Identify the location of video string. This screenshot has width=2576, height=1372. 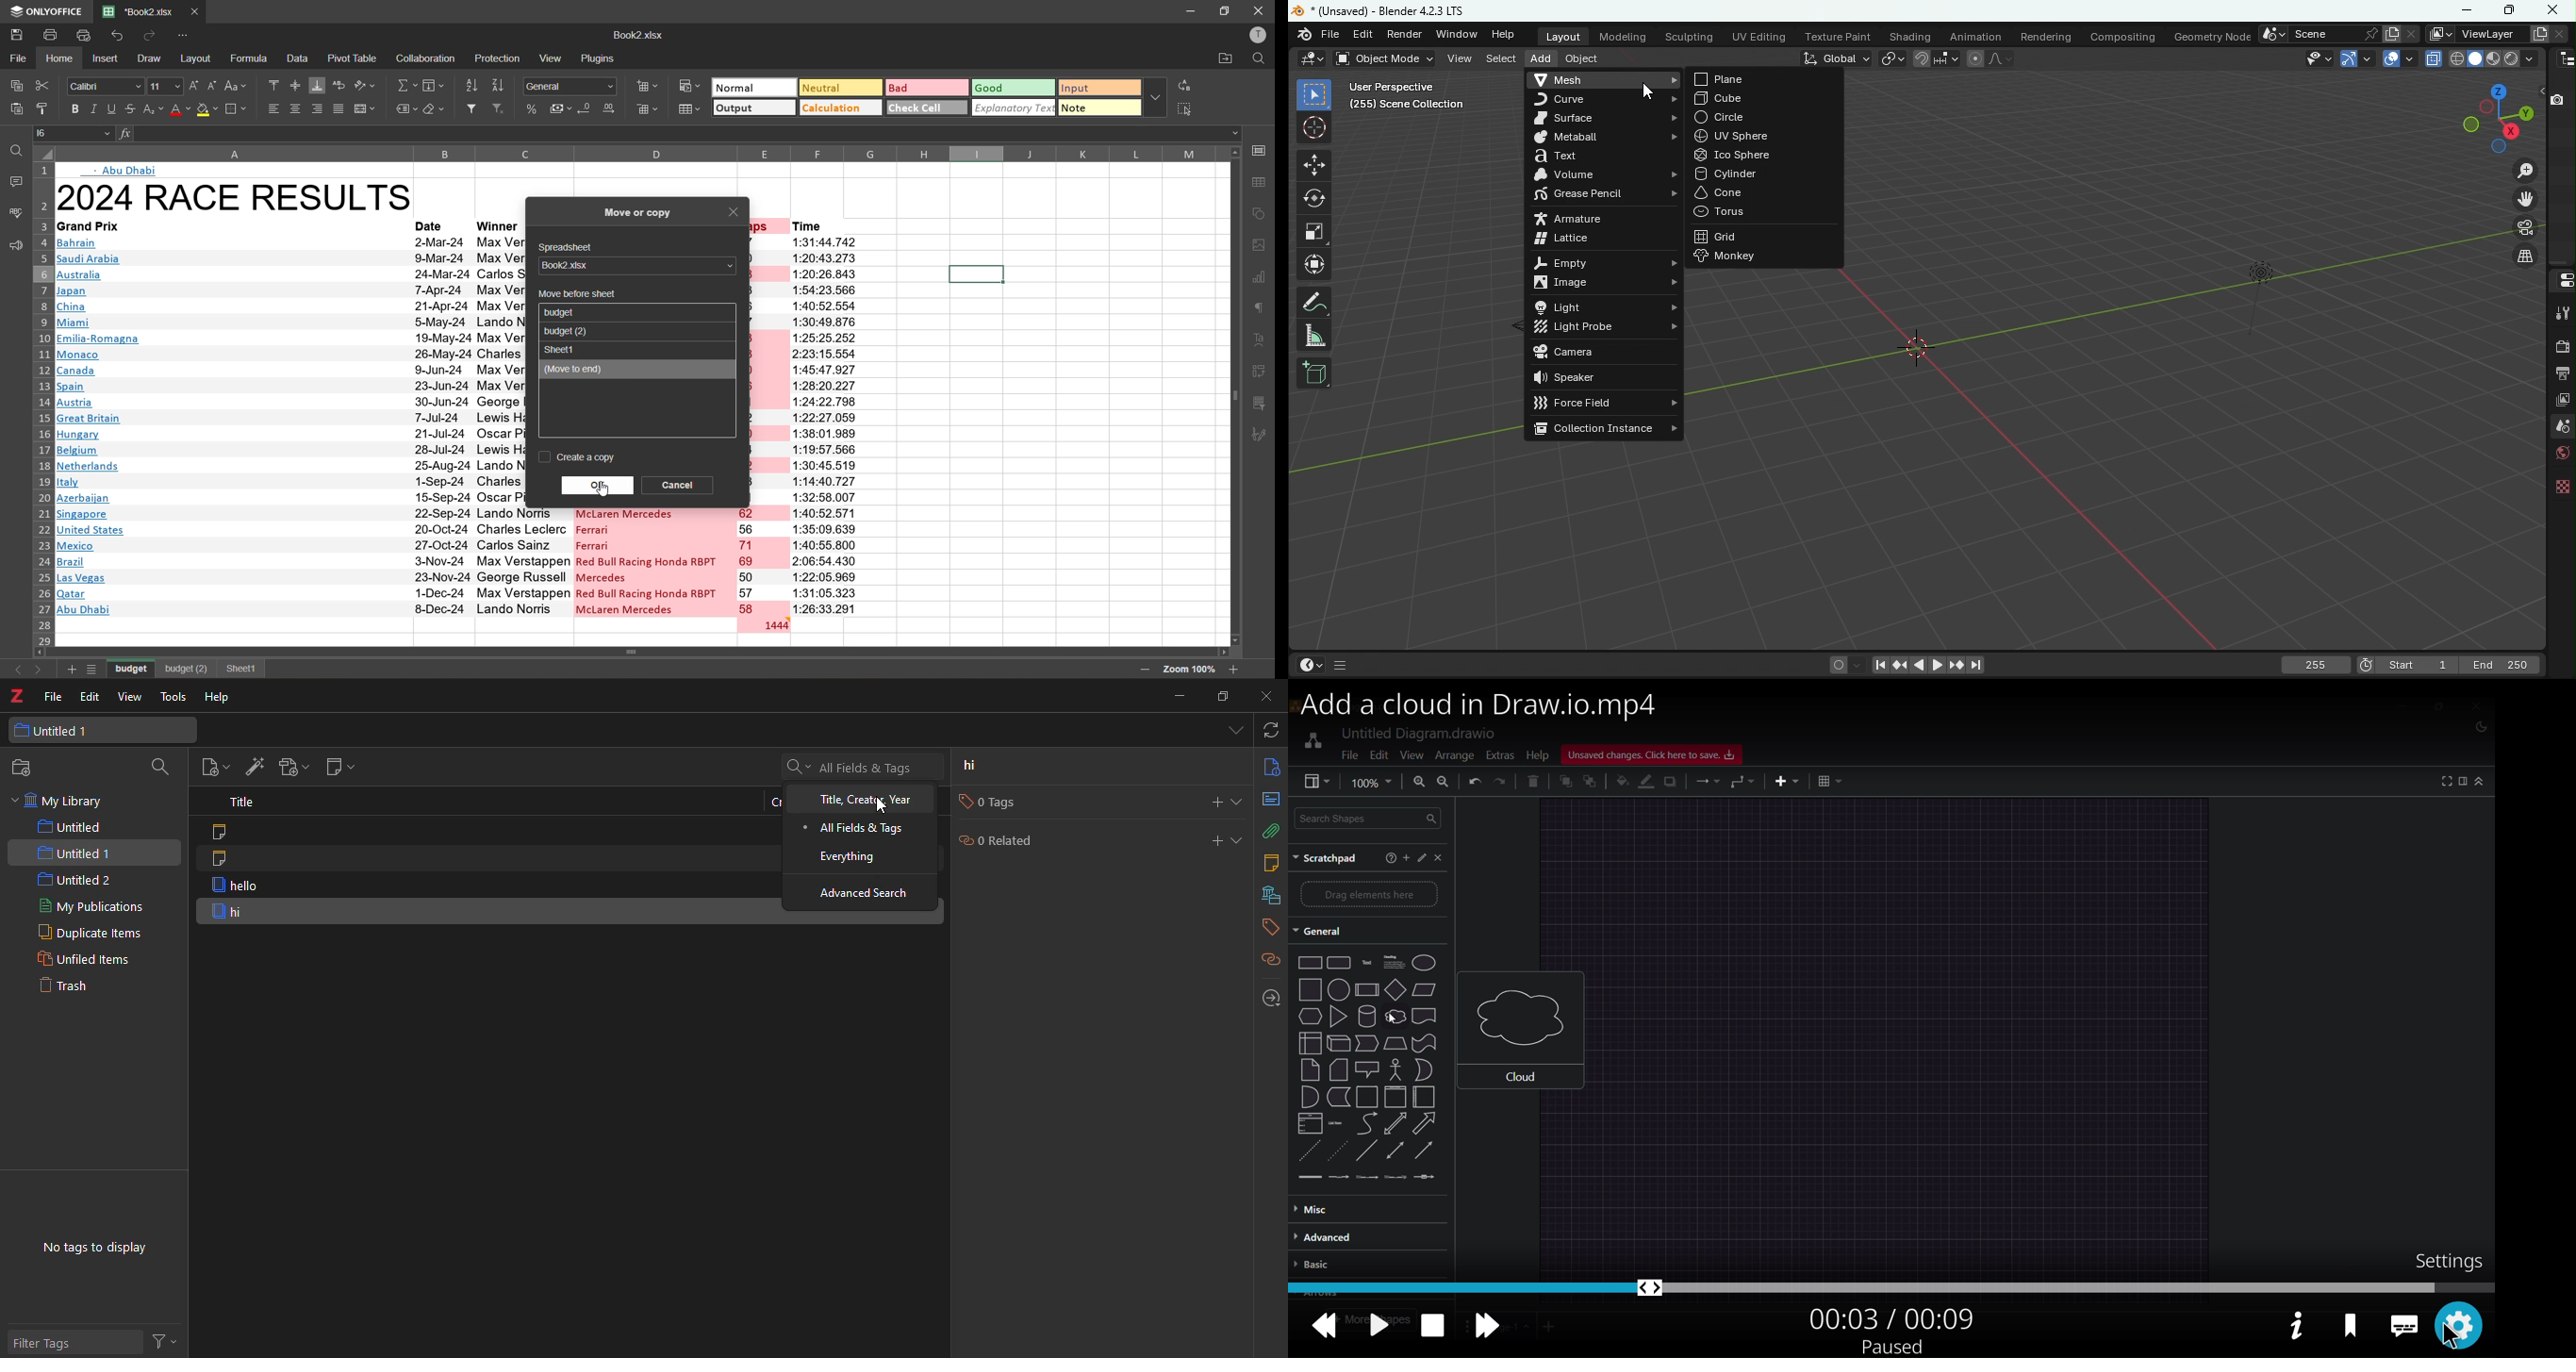
(1891, 1286).